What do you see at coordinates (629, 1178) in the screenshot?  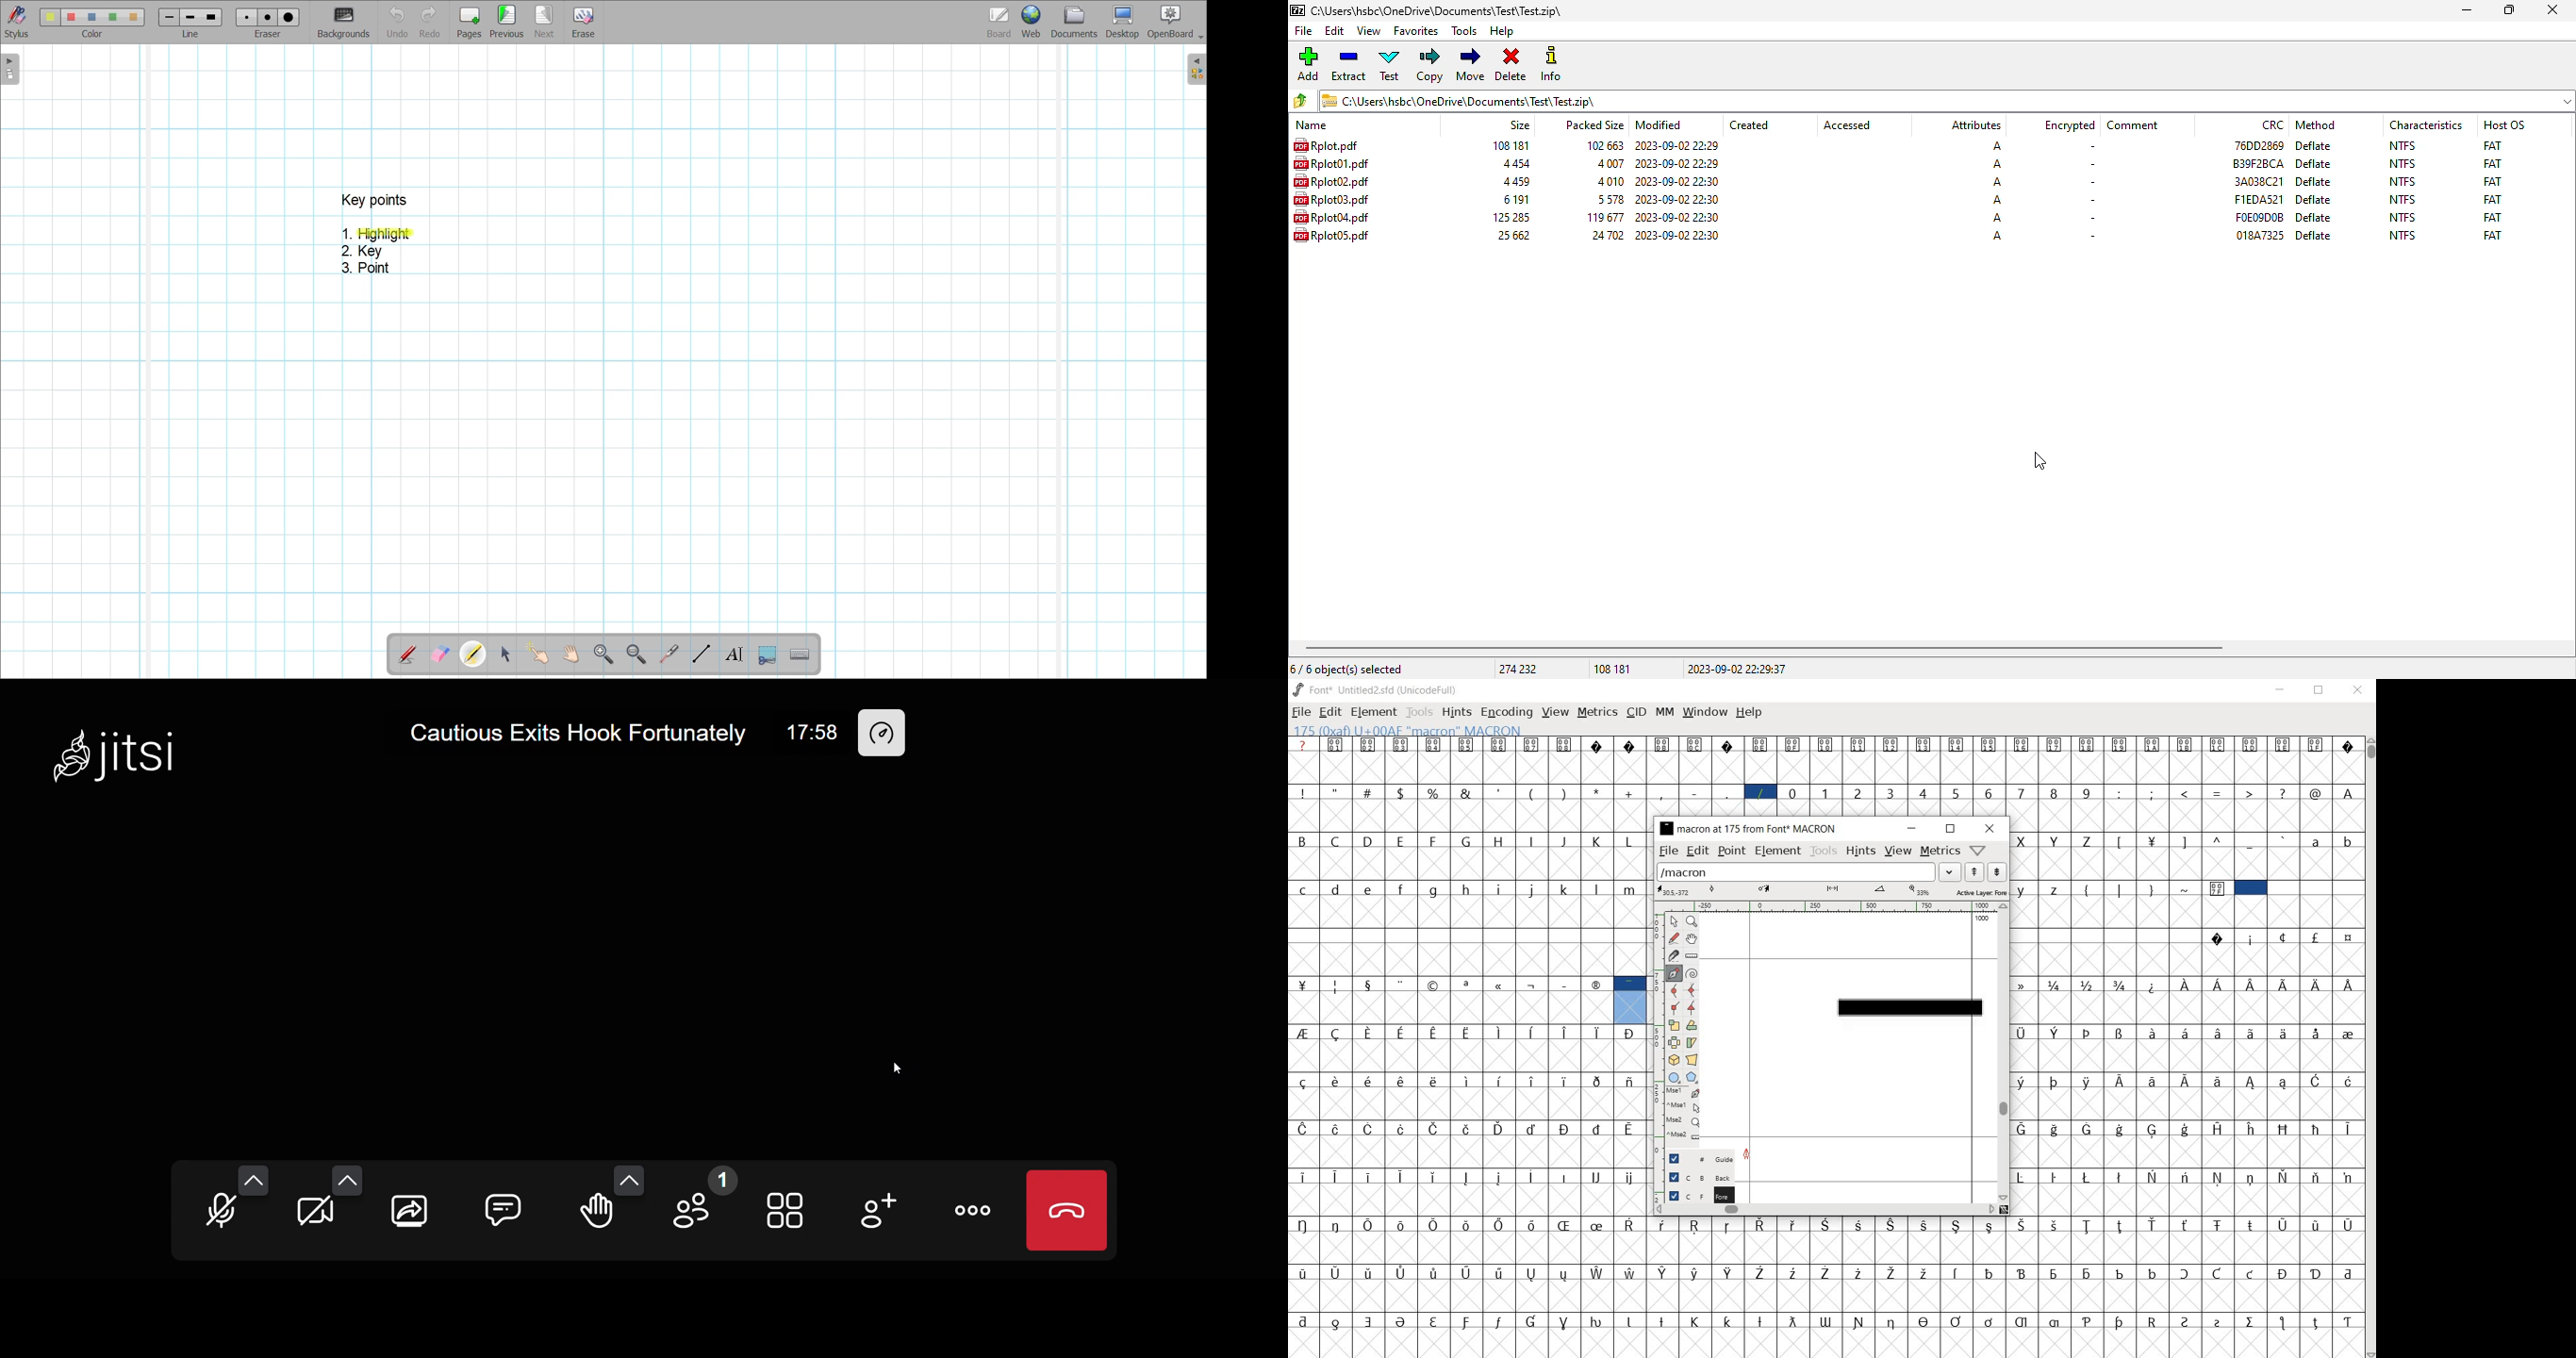 I see `more emoji` at bounding box center [629, 1178].